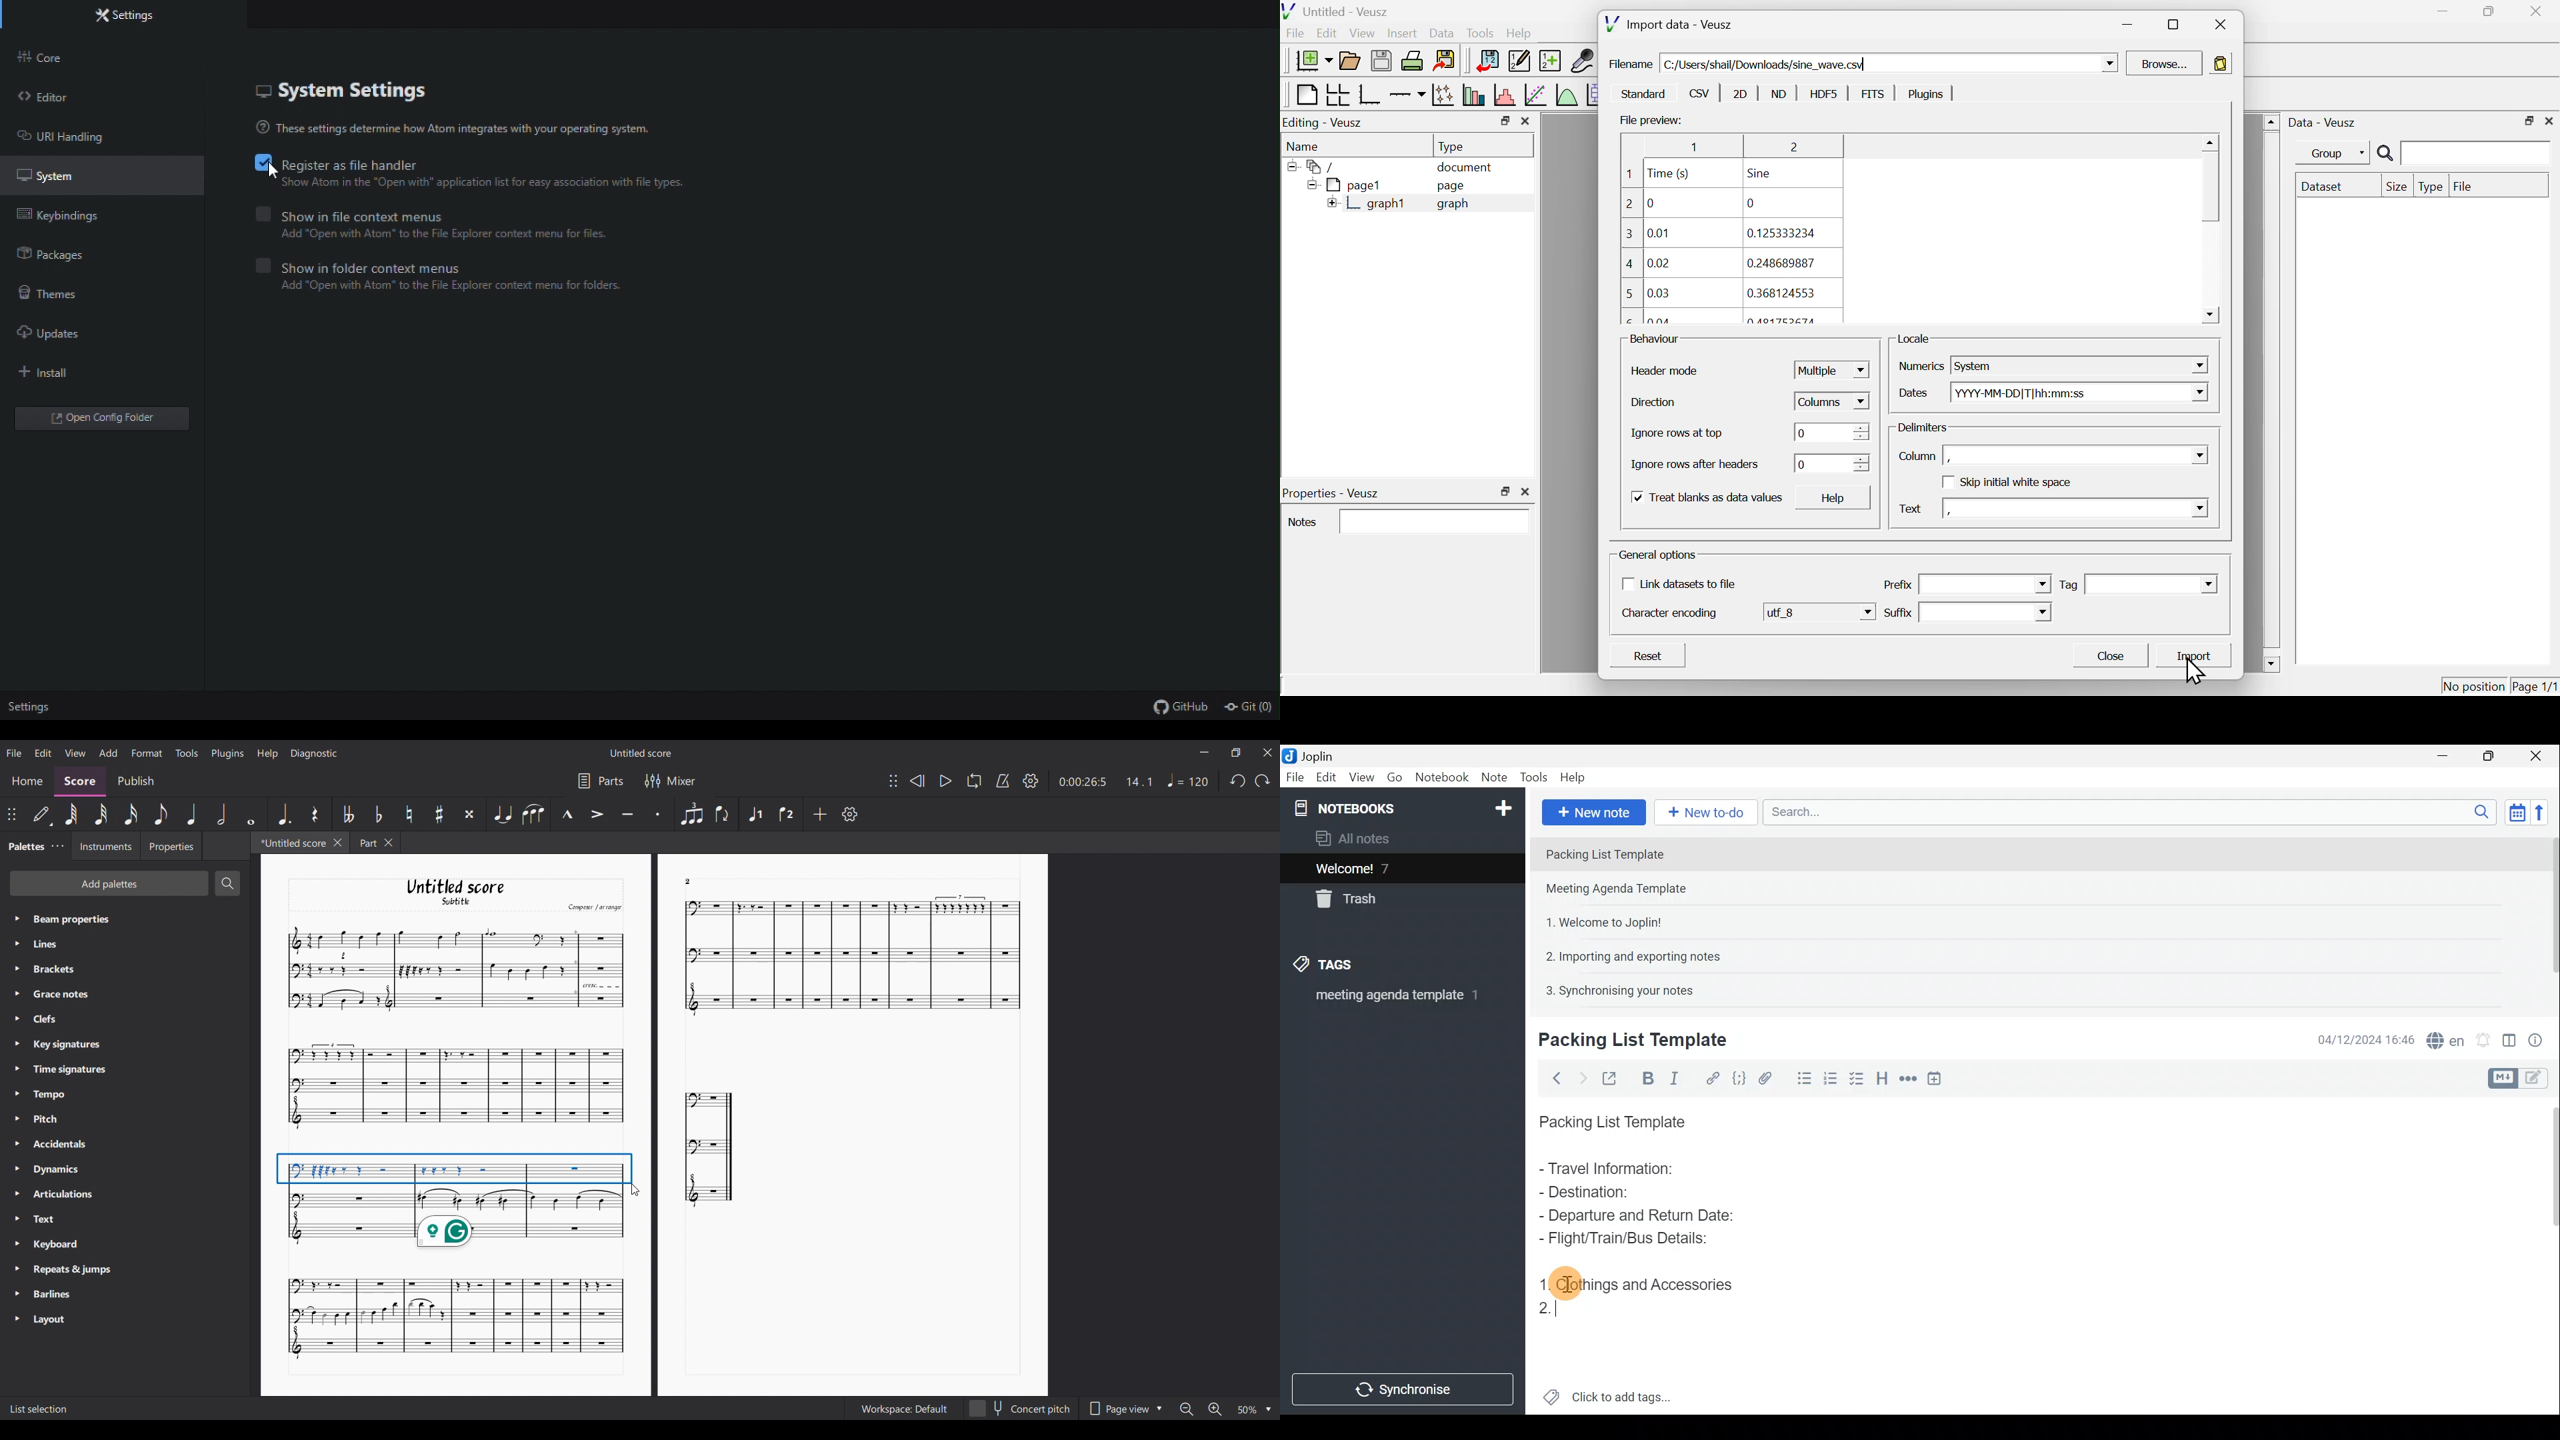 This screenshot has width=2576, height=1456. What do you see at coordinates (659, 812) in the screenshot?
I see `Staccato ` at bounding box center [659, 812].